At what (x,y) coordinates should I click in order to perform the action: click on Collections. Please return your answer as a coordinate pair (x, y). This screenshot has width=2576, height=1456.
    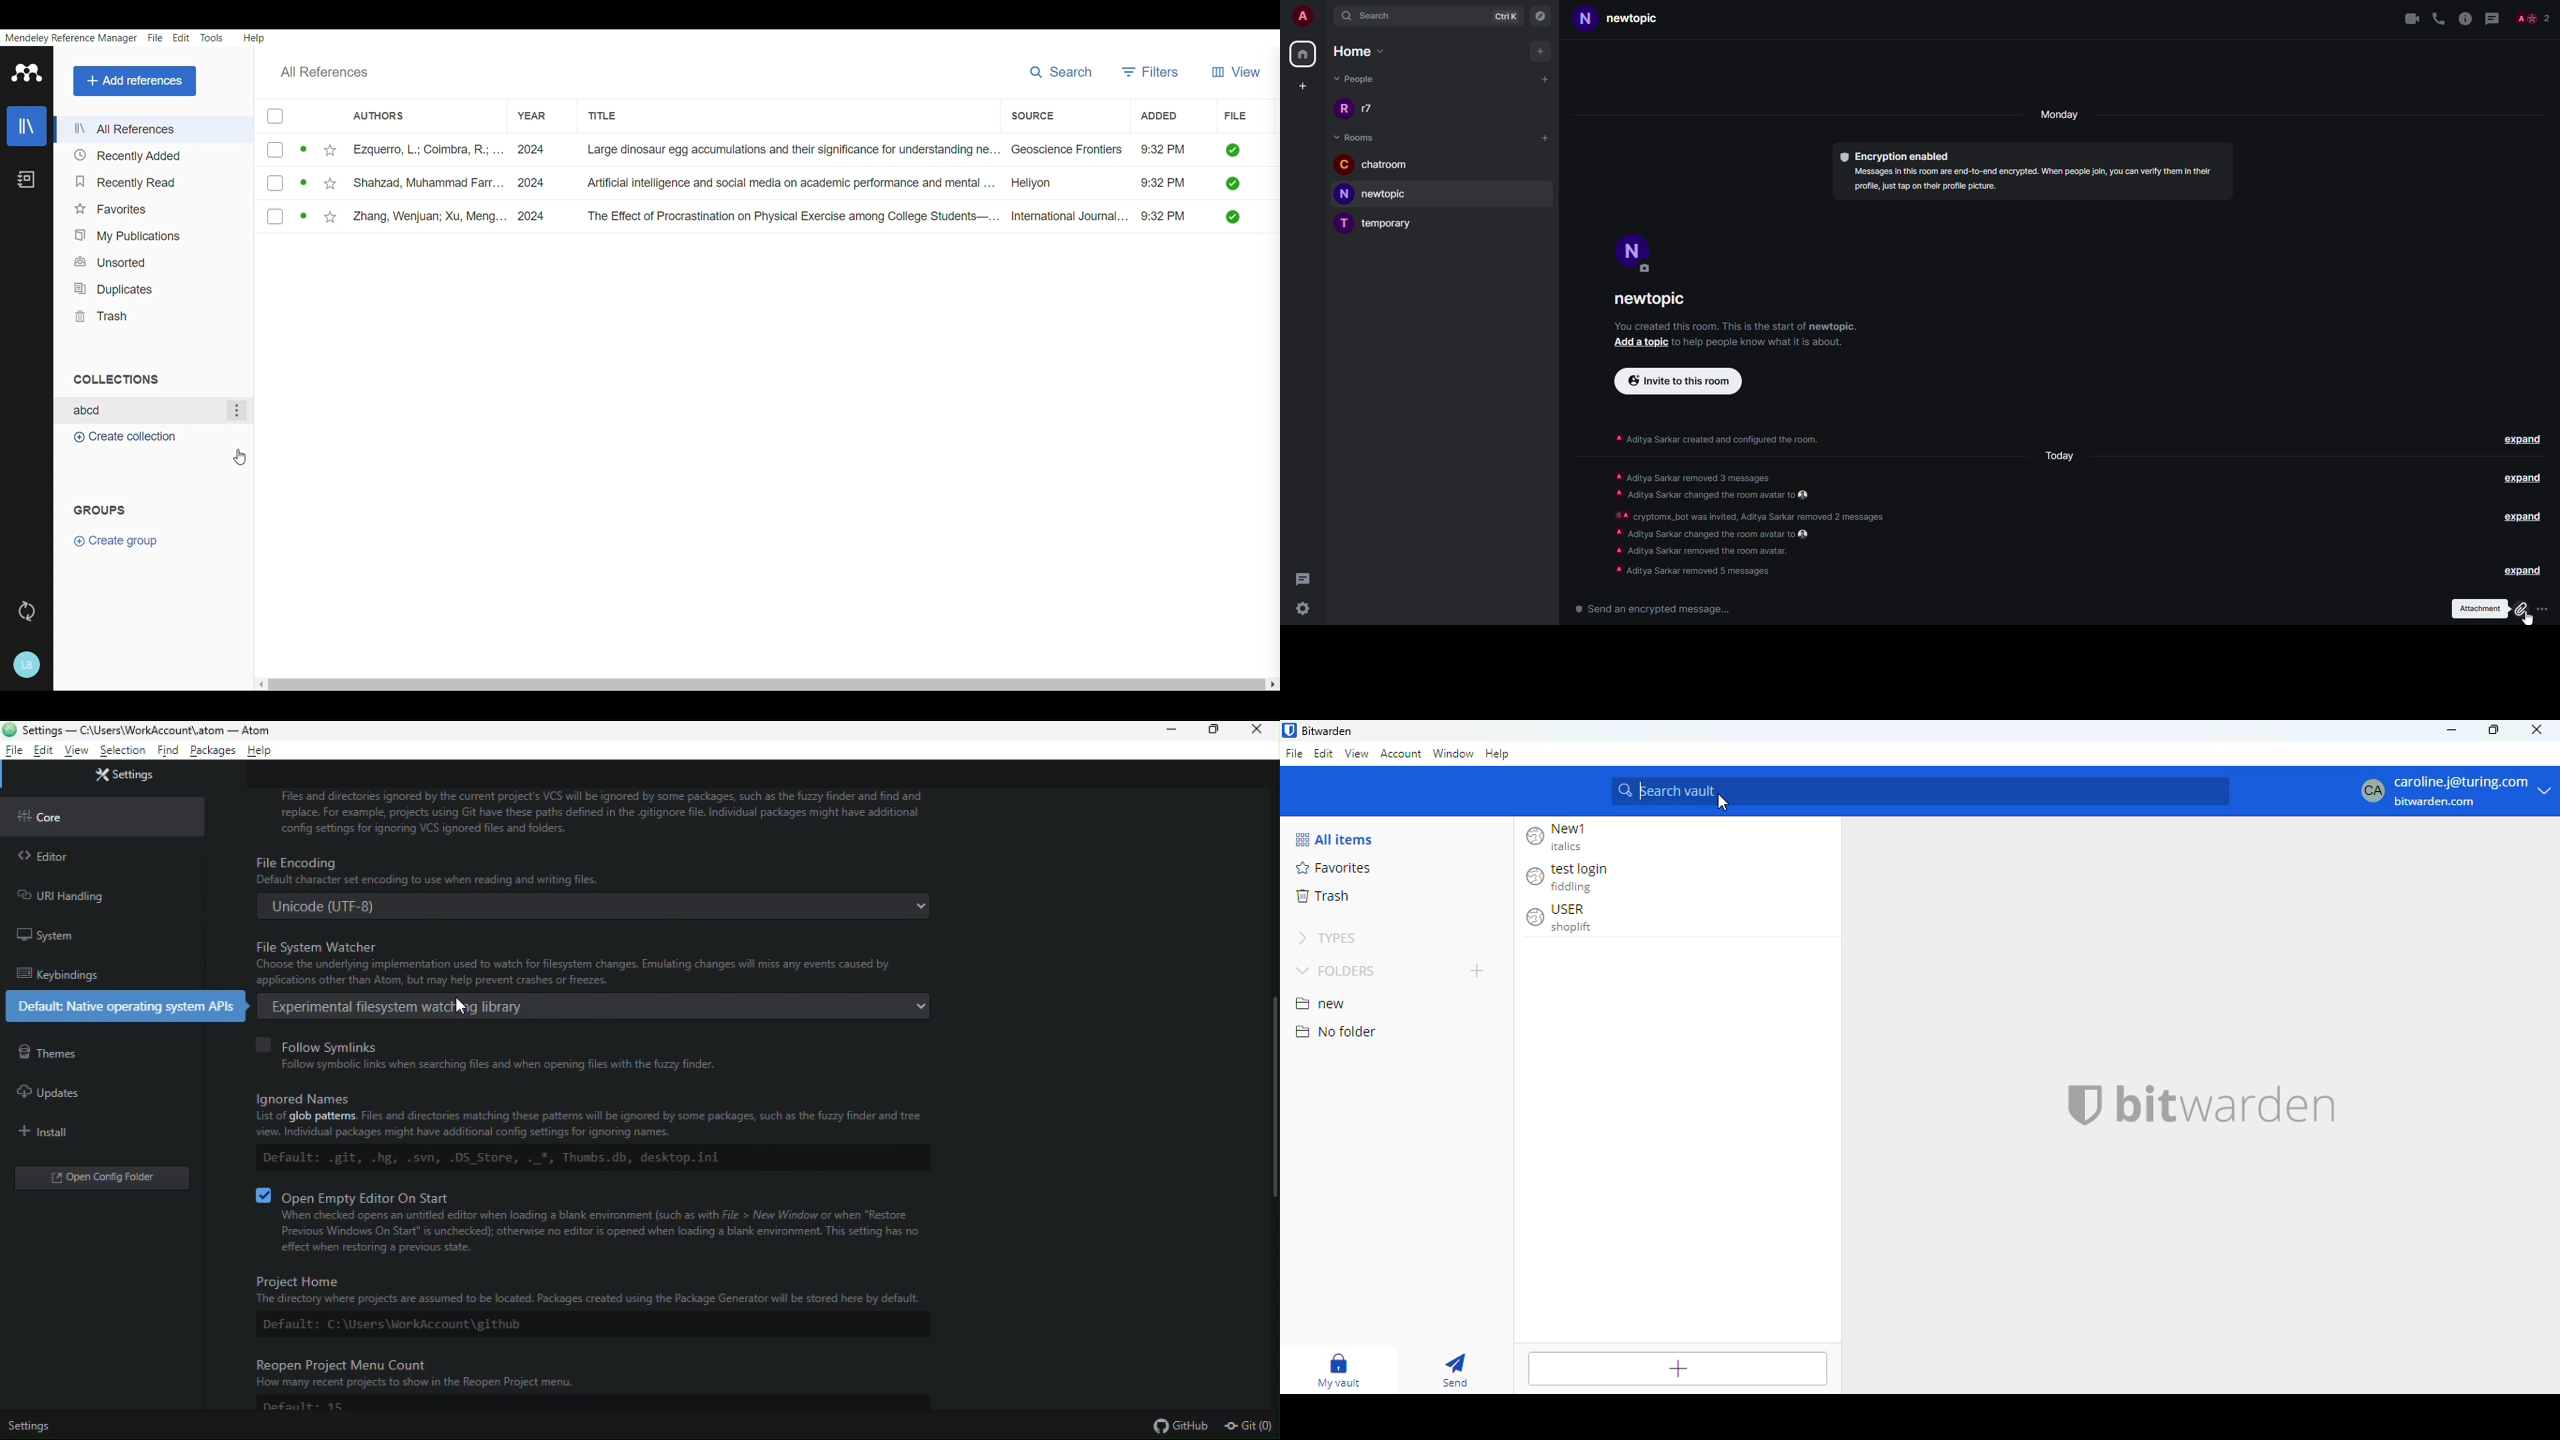
    Looking at the image, I should click on (123, 377).